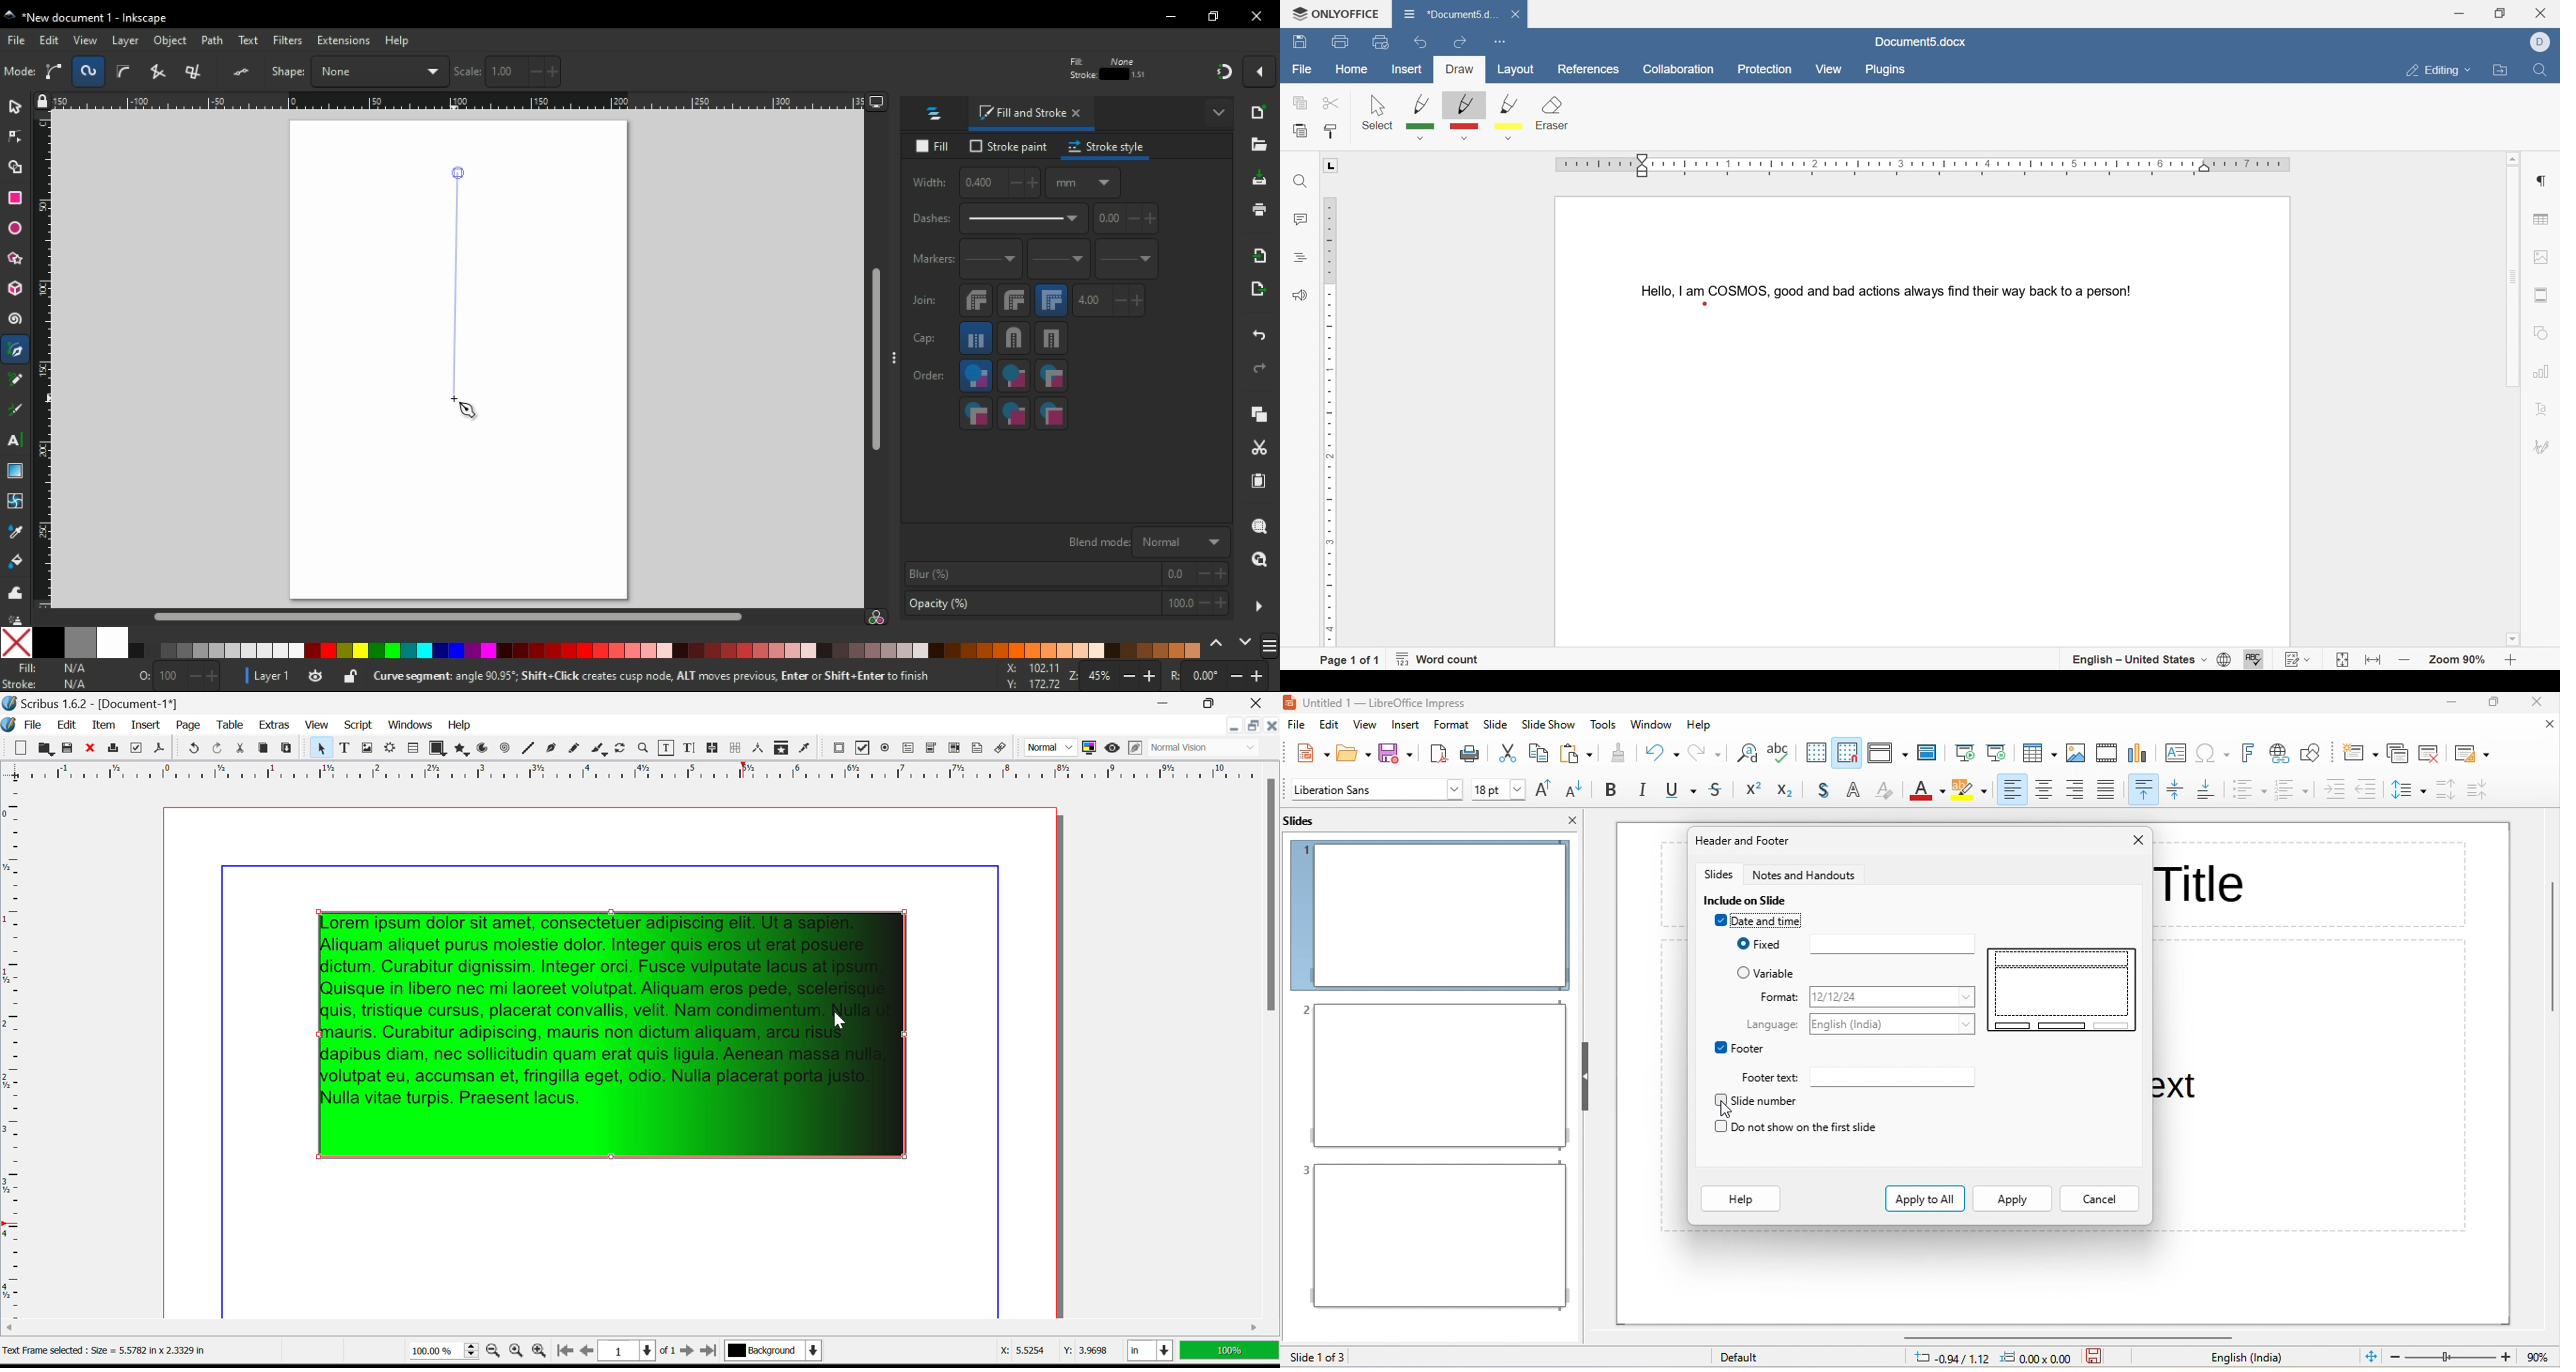 The width and height of the screenshot is (2576, 1372). Describe the element at coordinates (2459, 661) in the screenshot. I see `zoom 90%` at that location.